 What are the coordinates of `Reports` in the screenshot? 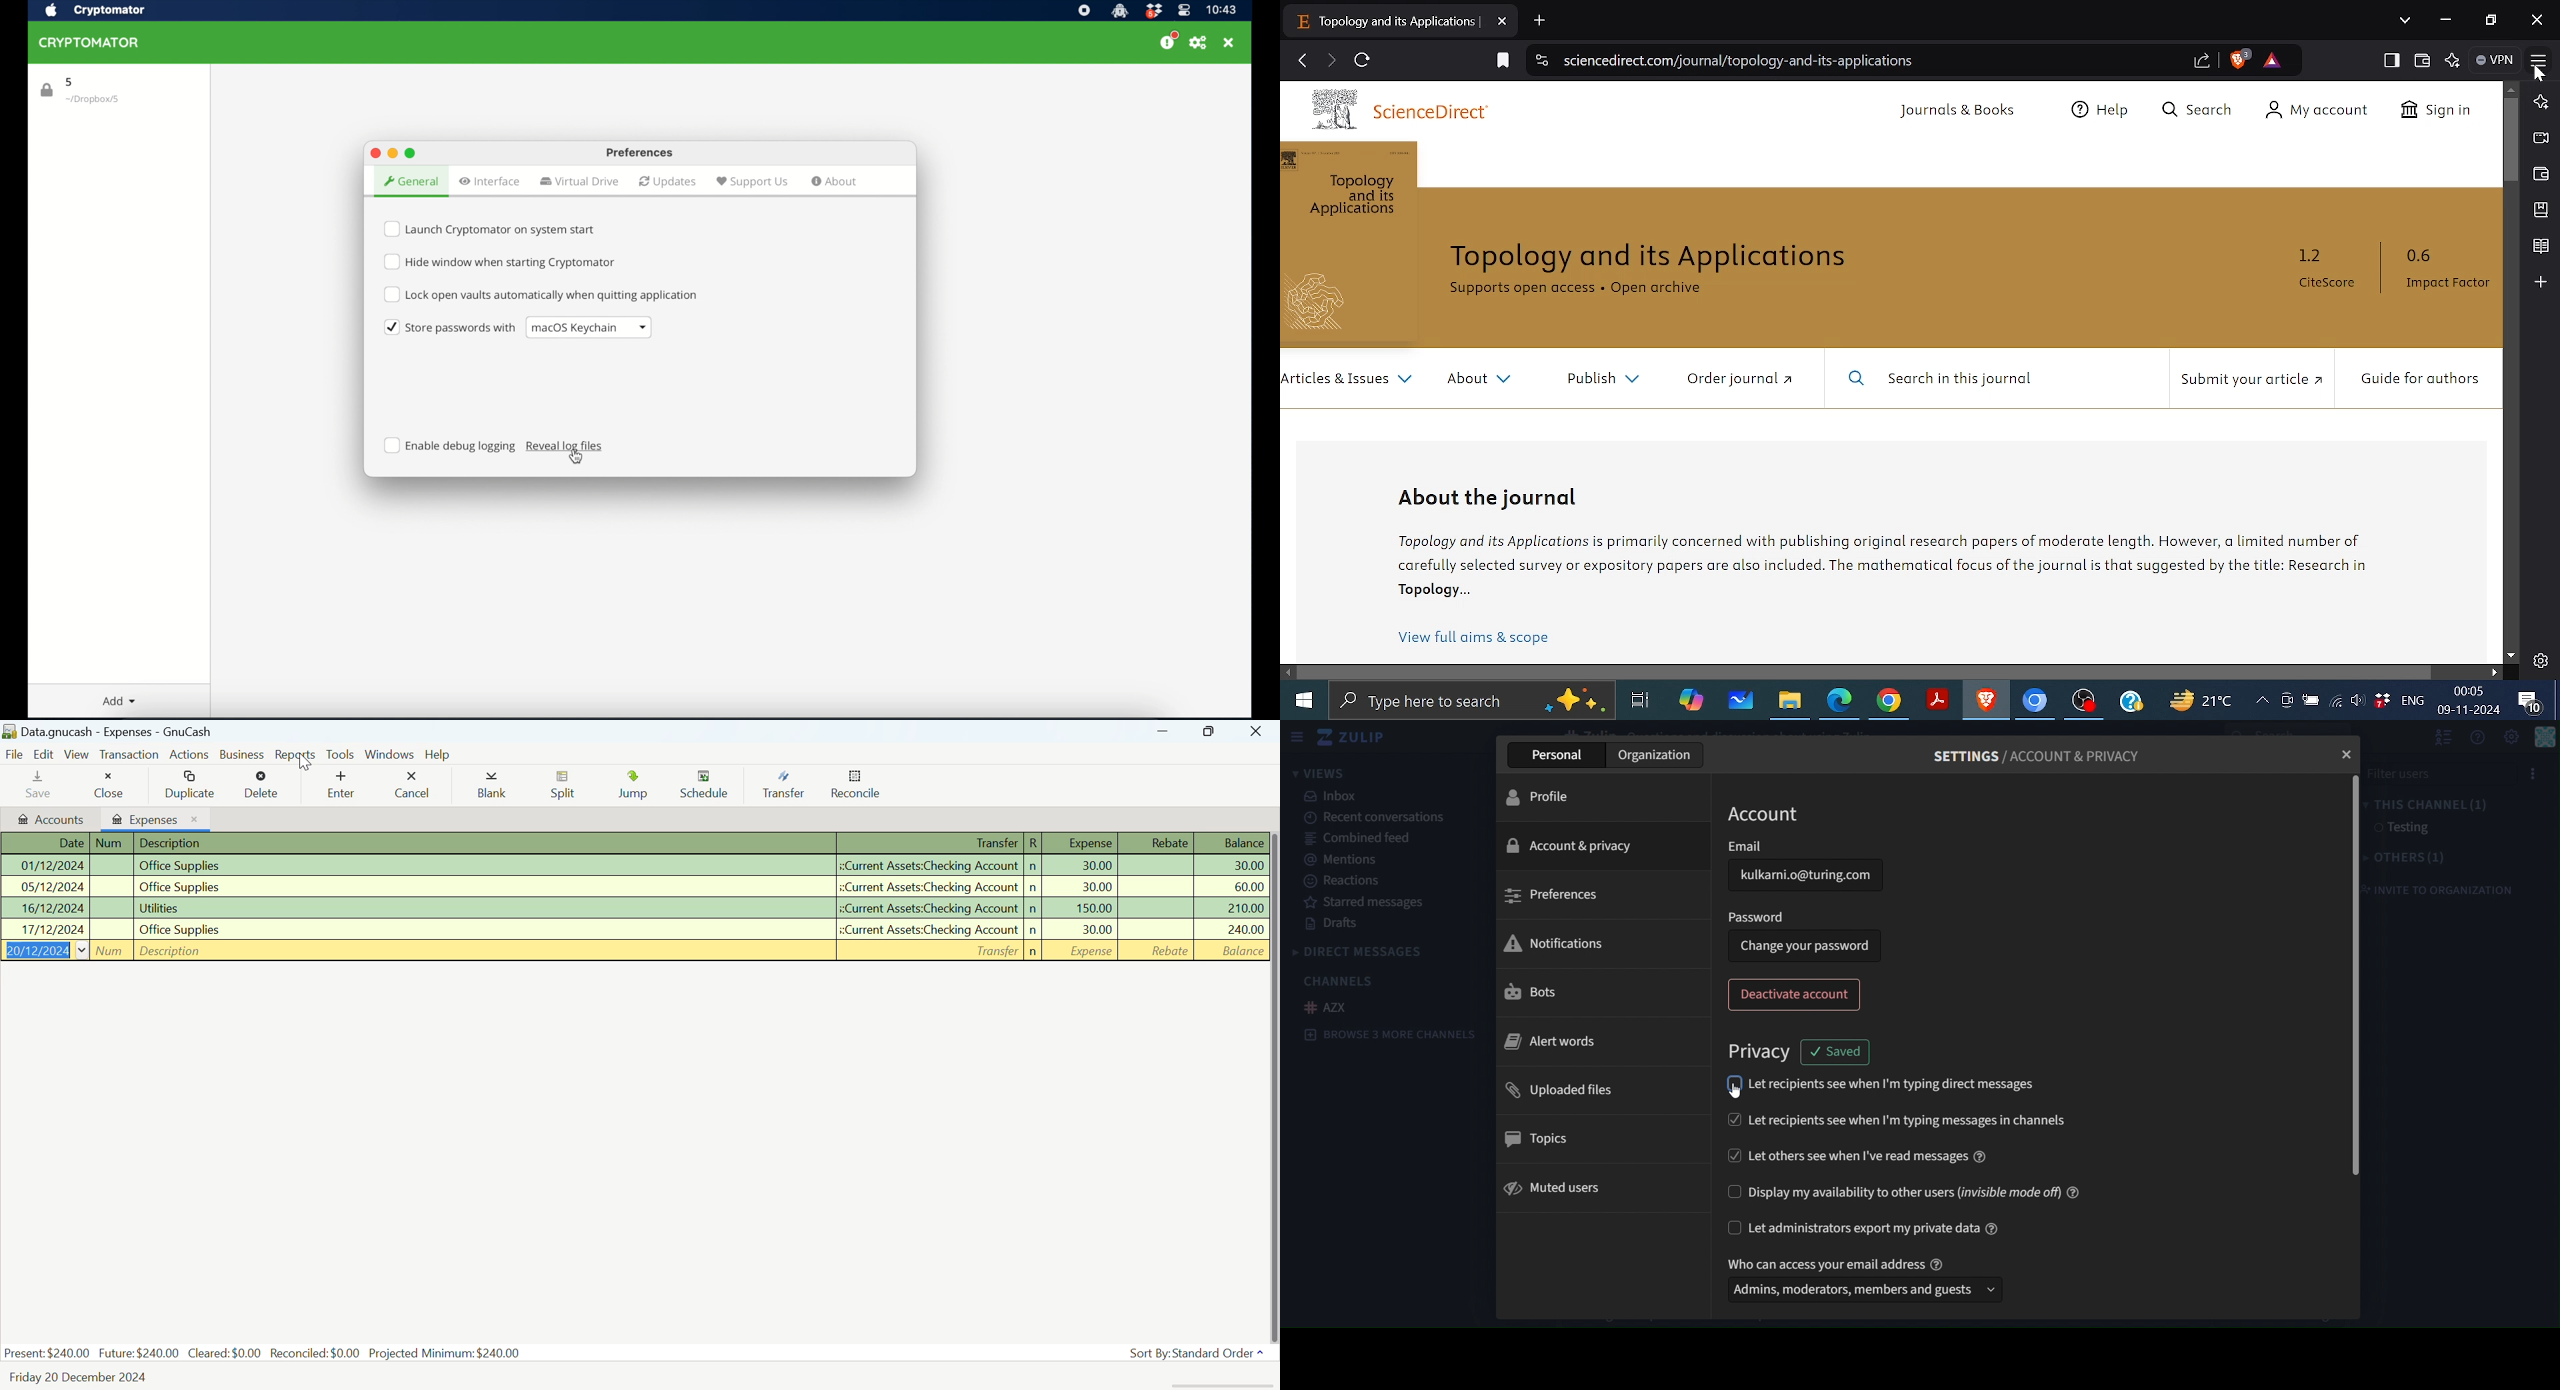 It's located at (297, 752).